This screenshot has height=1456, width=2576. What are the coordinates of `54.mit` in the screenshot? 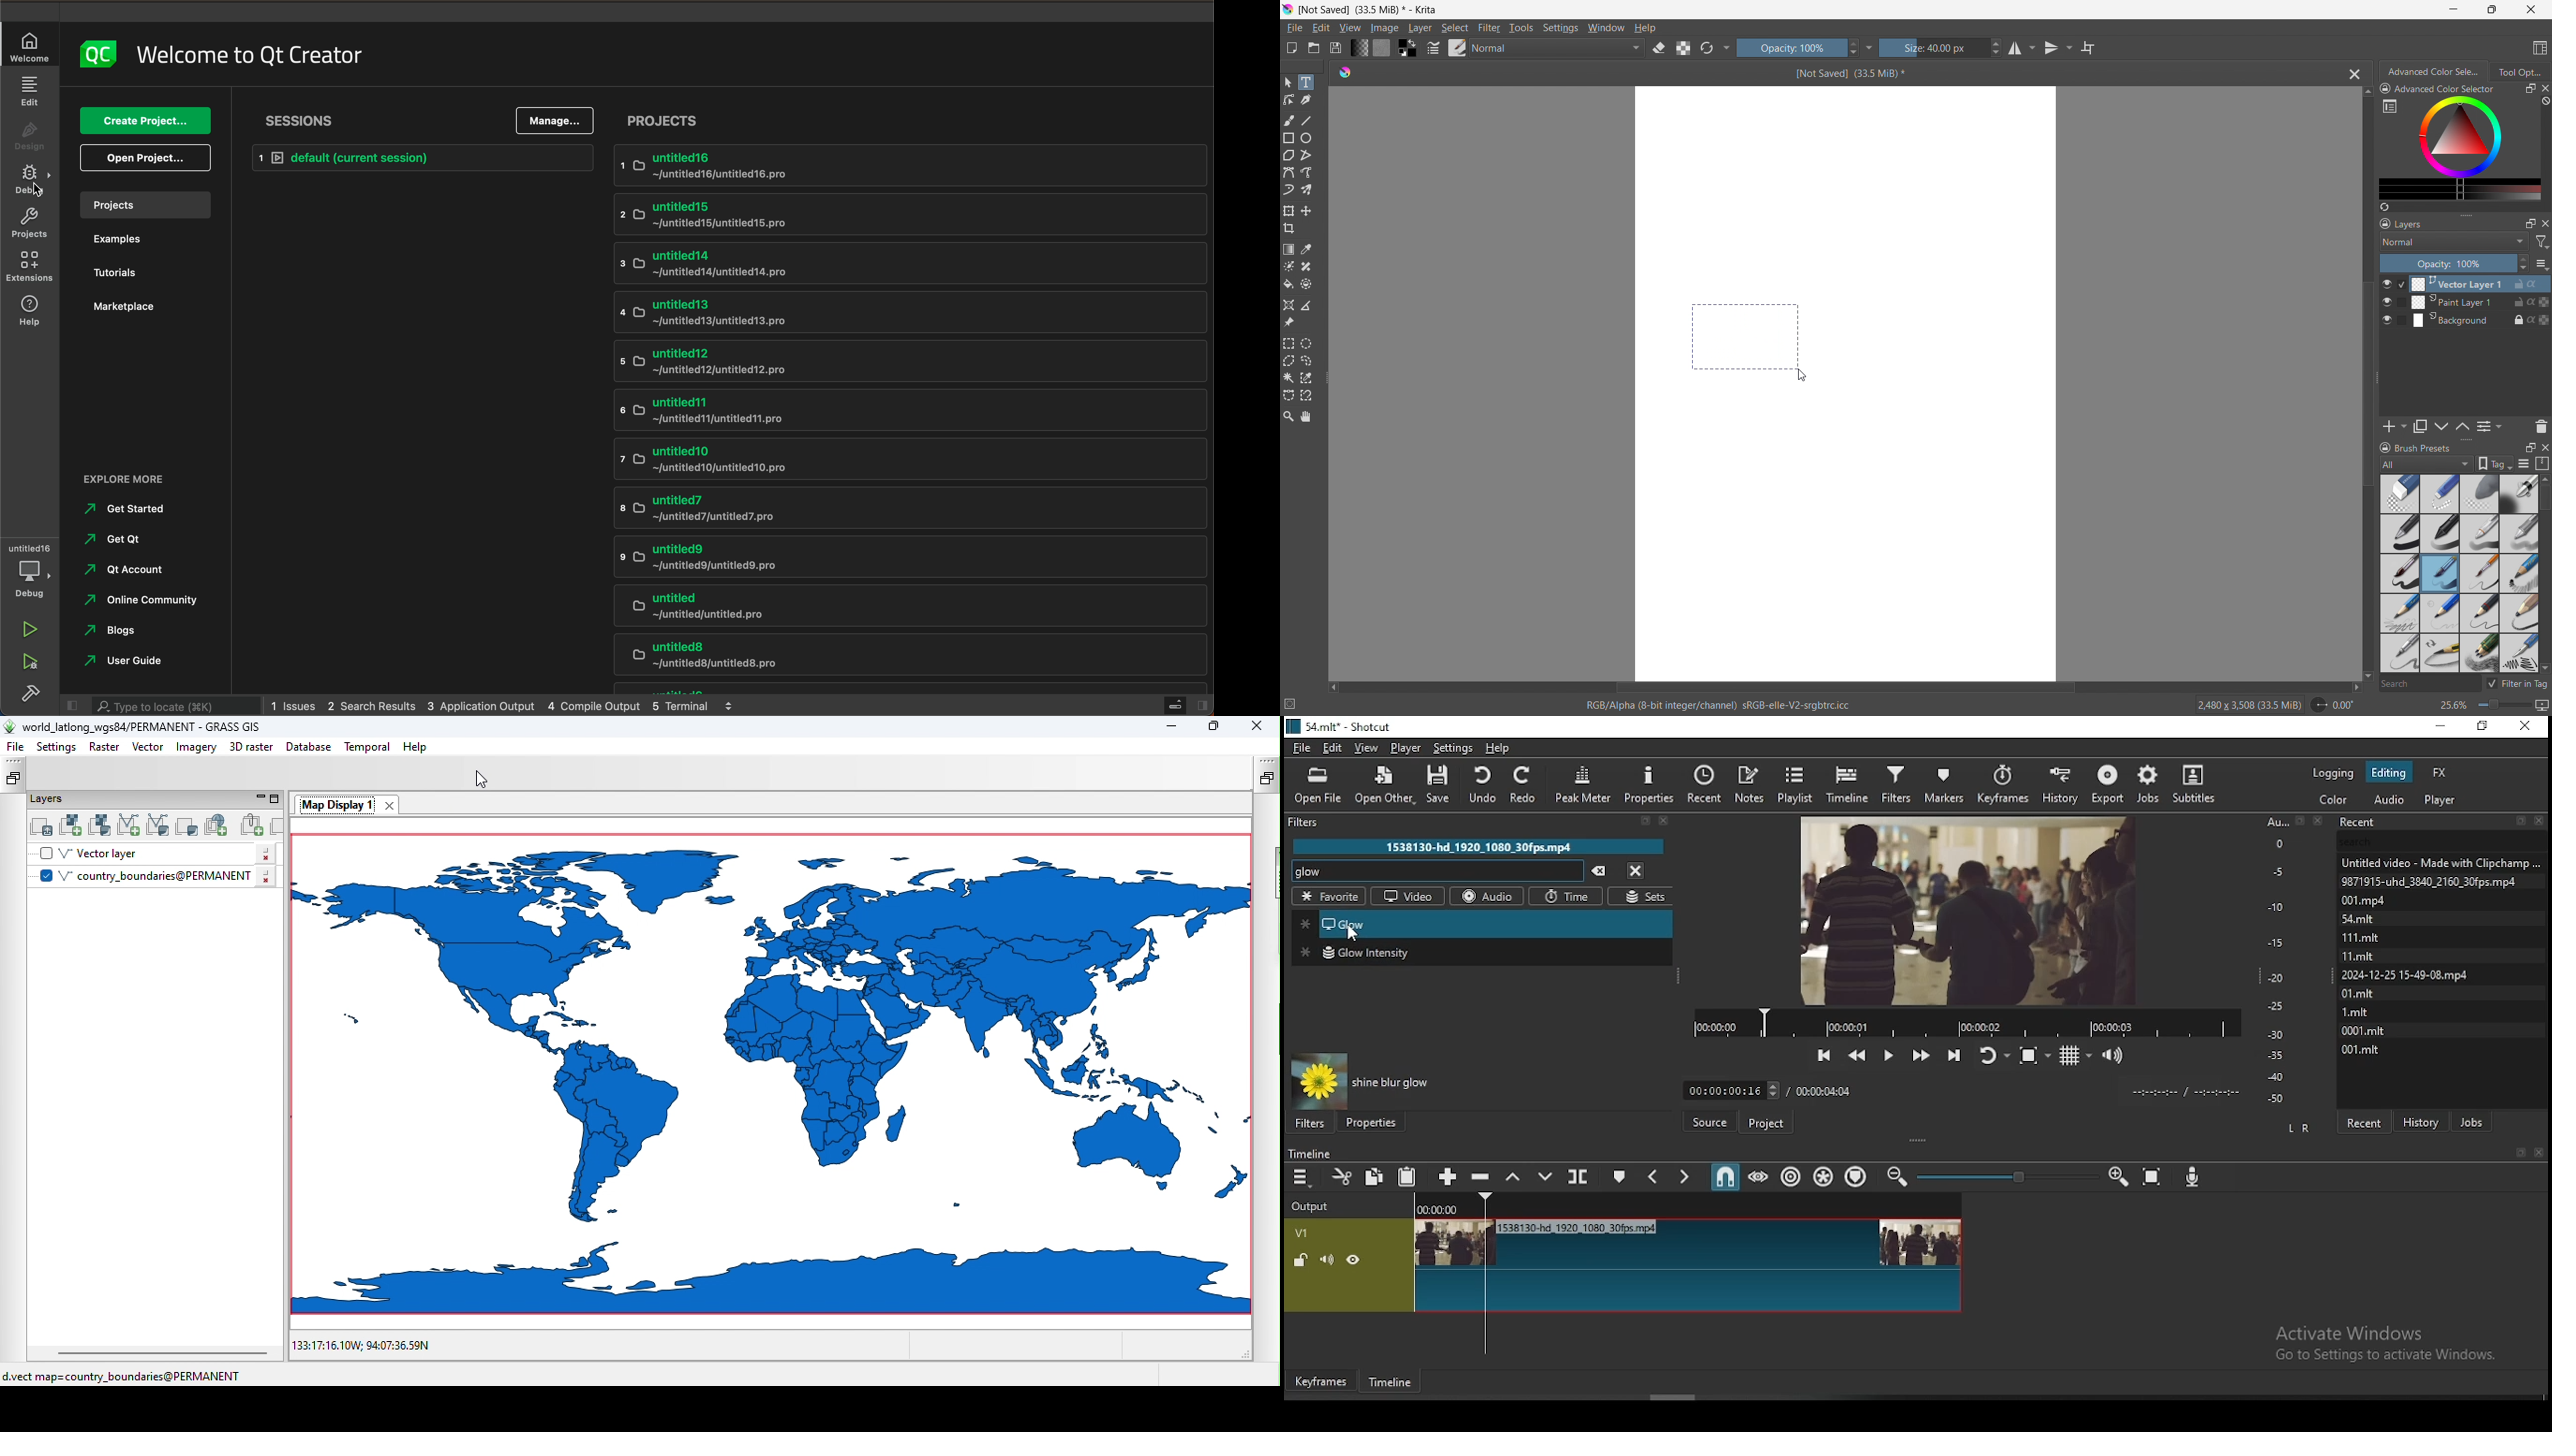 It's located at (2382, 917).